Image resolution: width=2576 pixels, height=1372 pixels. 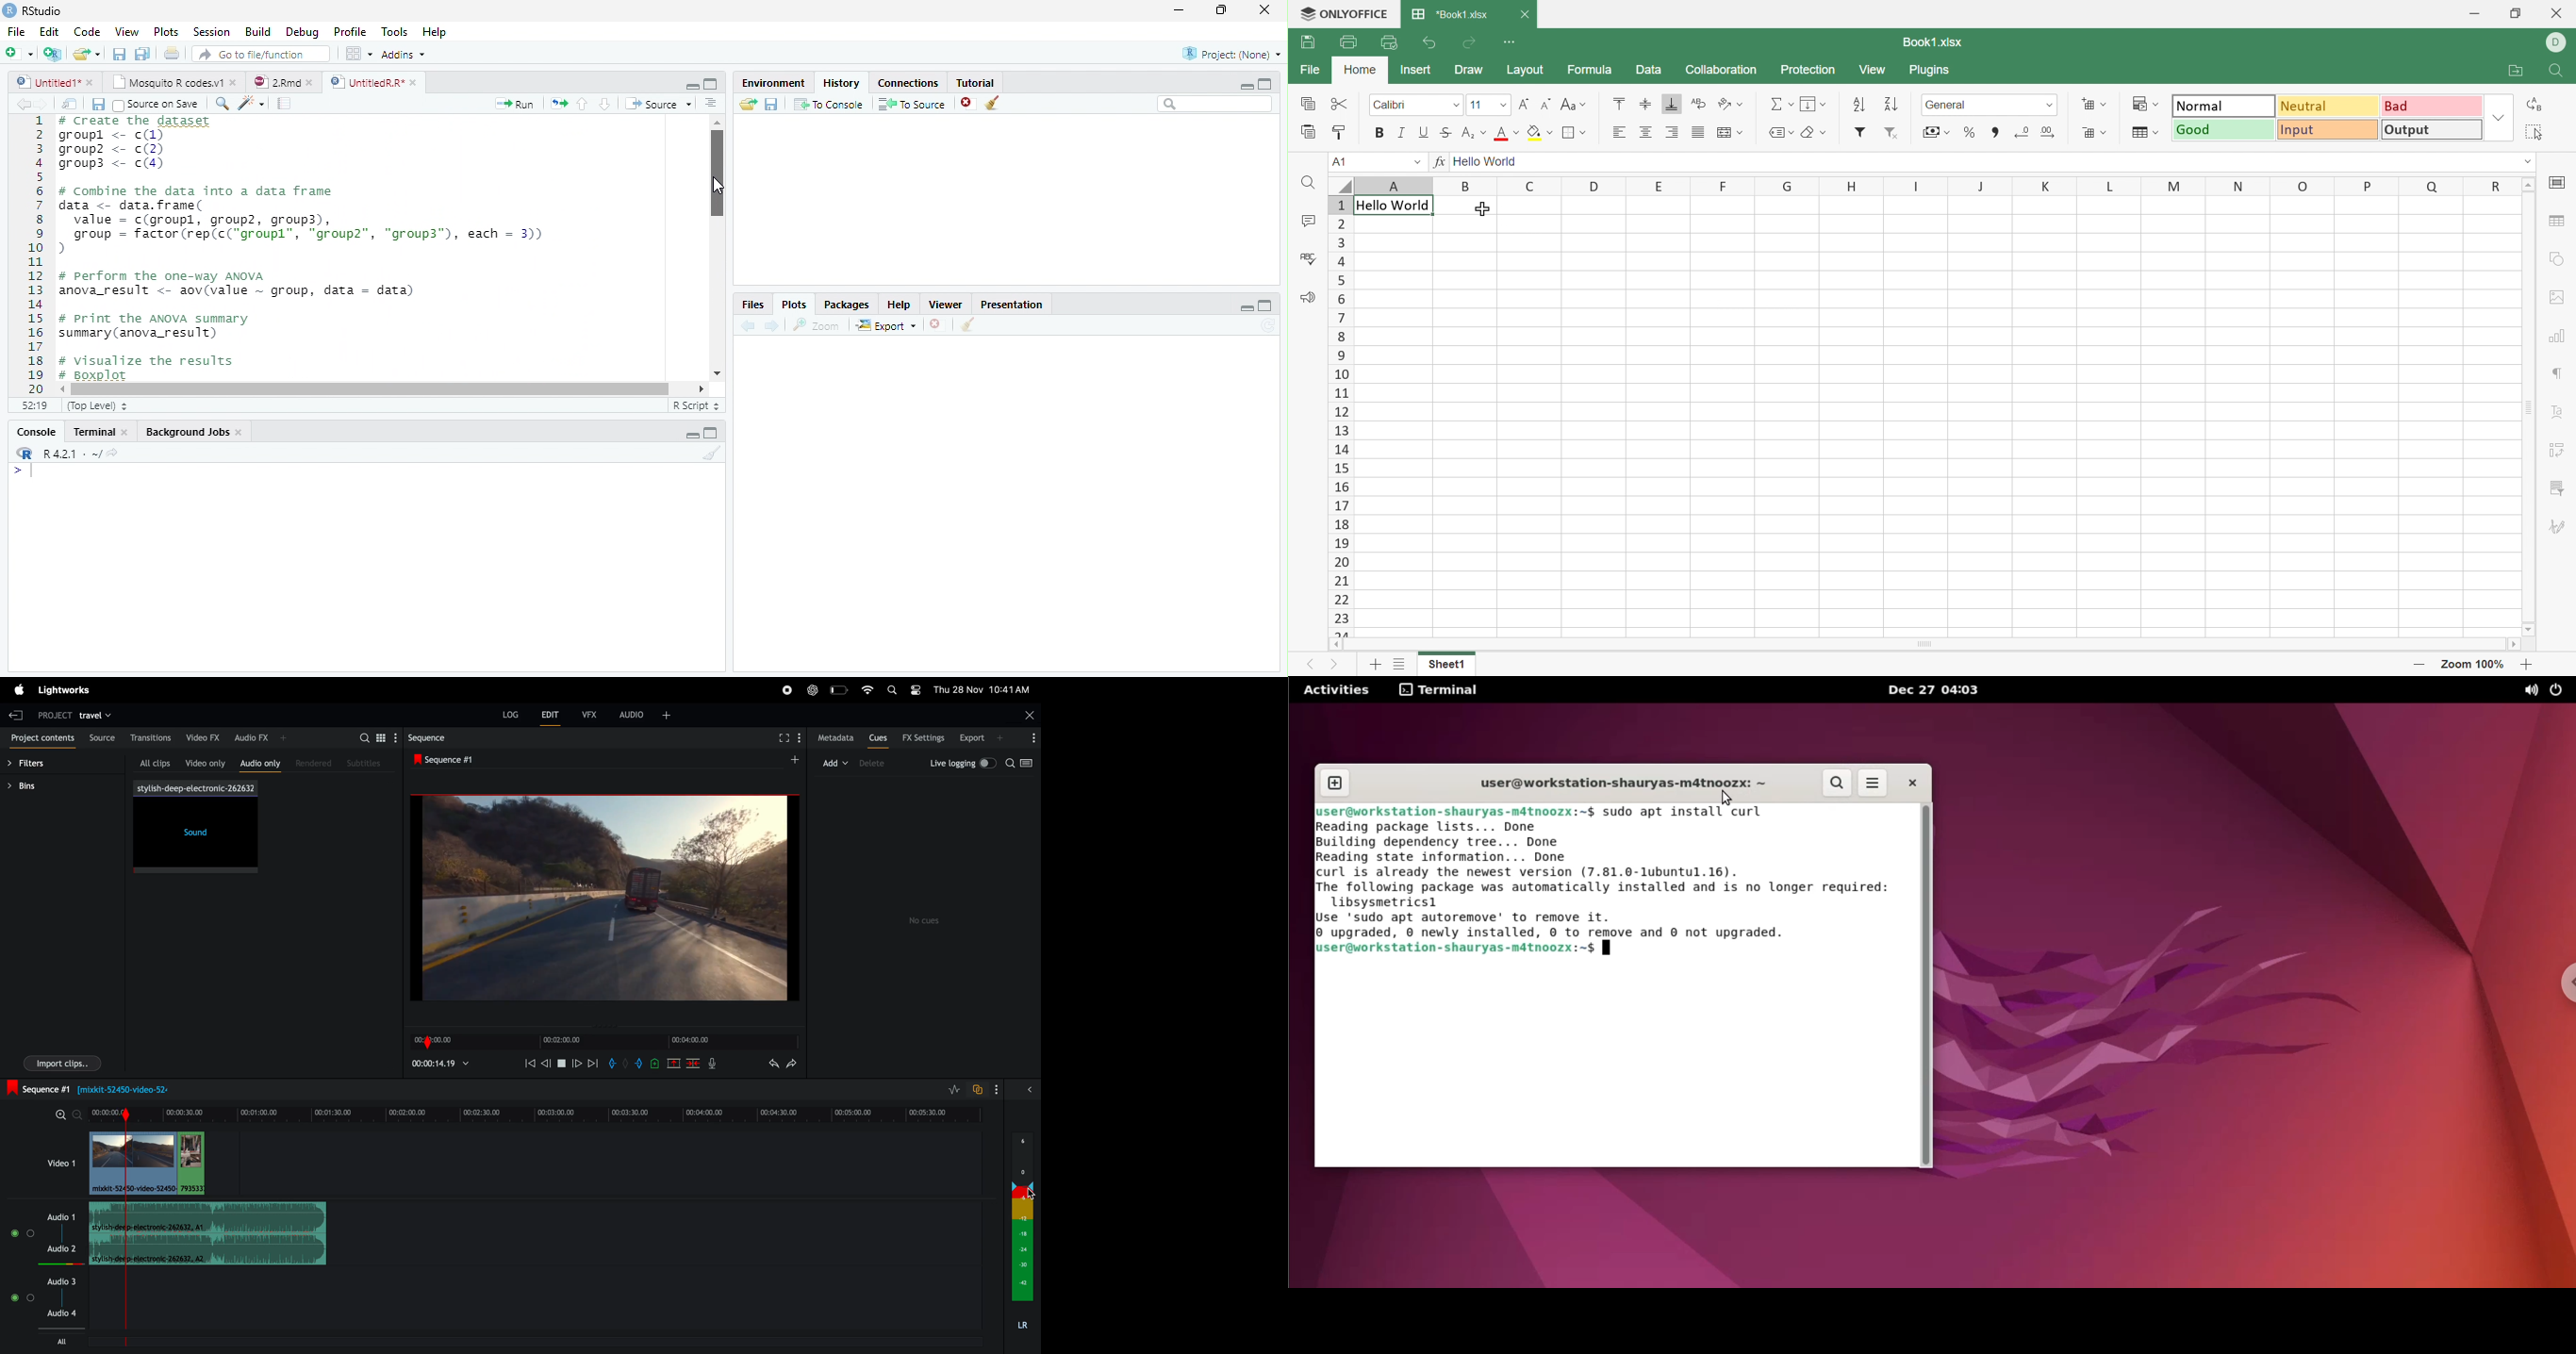 What do you see at coordinates (252, 105) in the screenshot?
I see `Magic code` at bounding box center [252, 105].